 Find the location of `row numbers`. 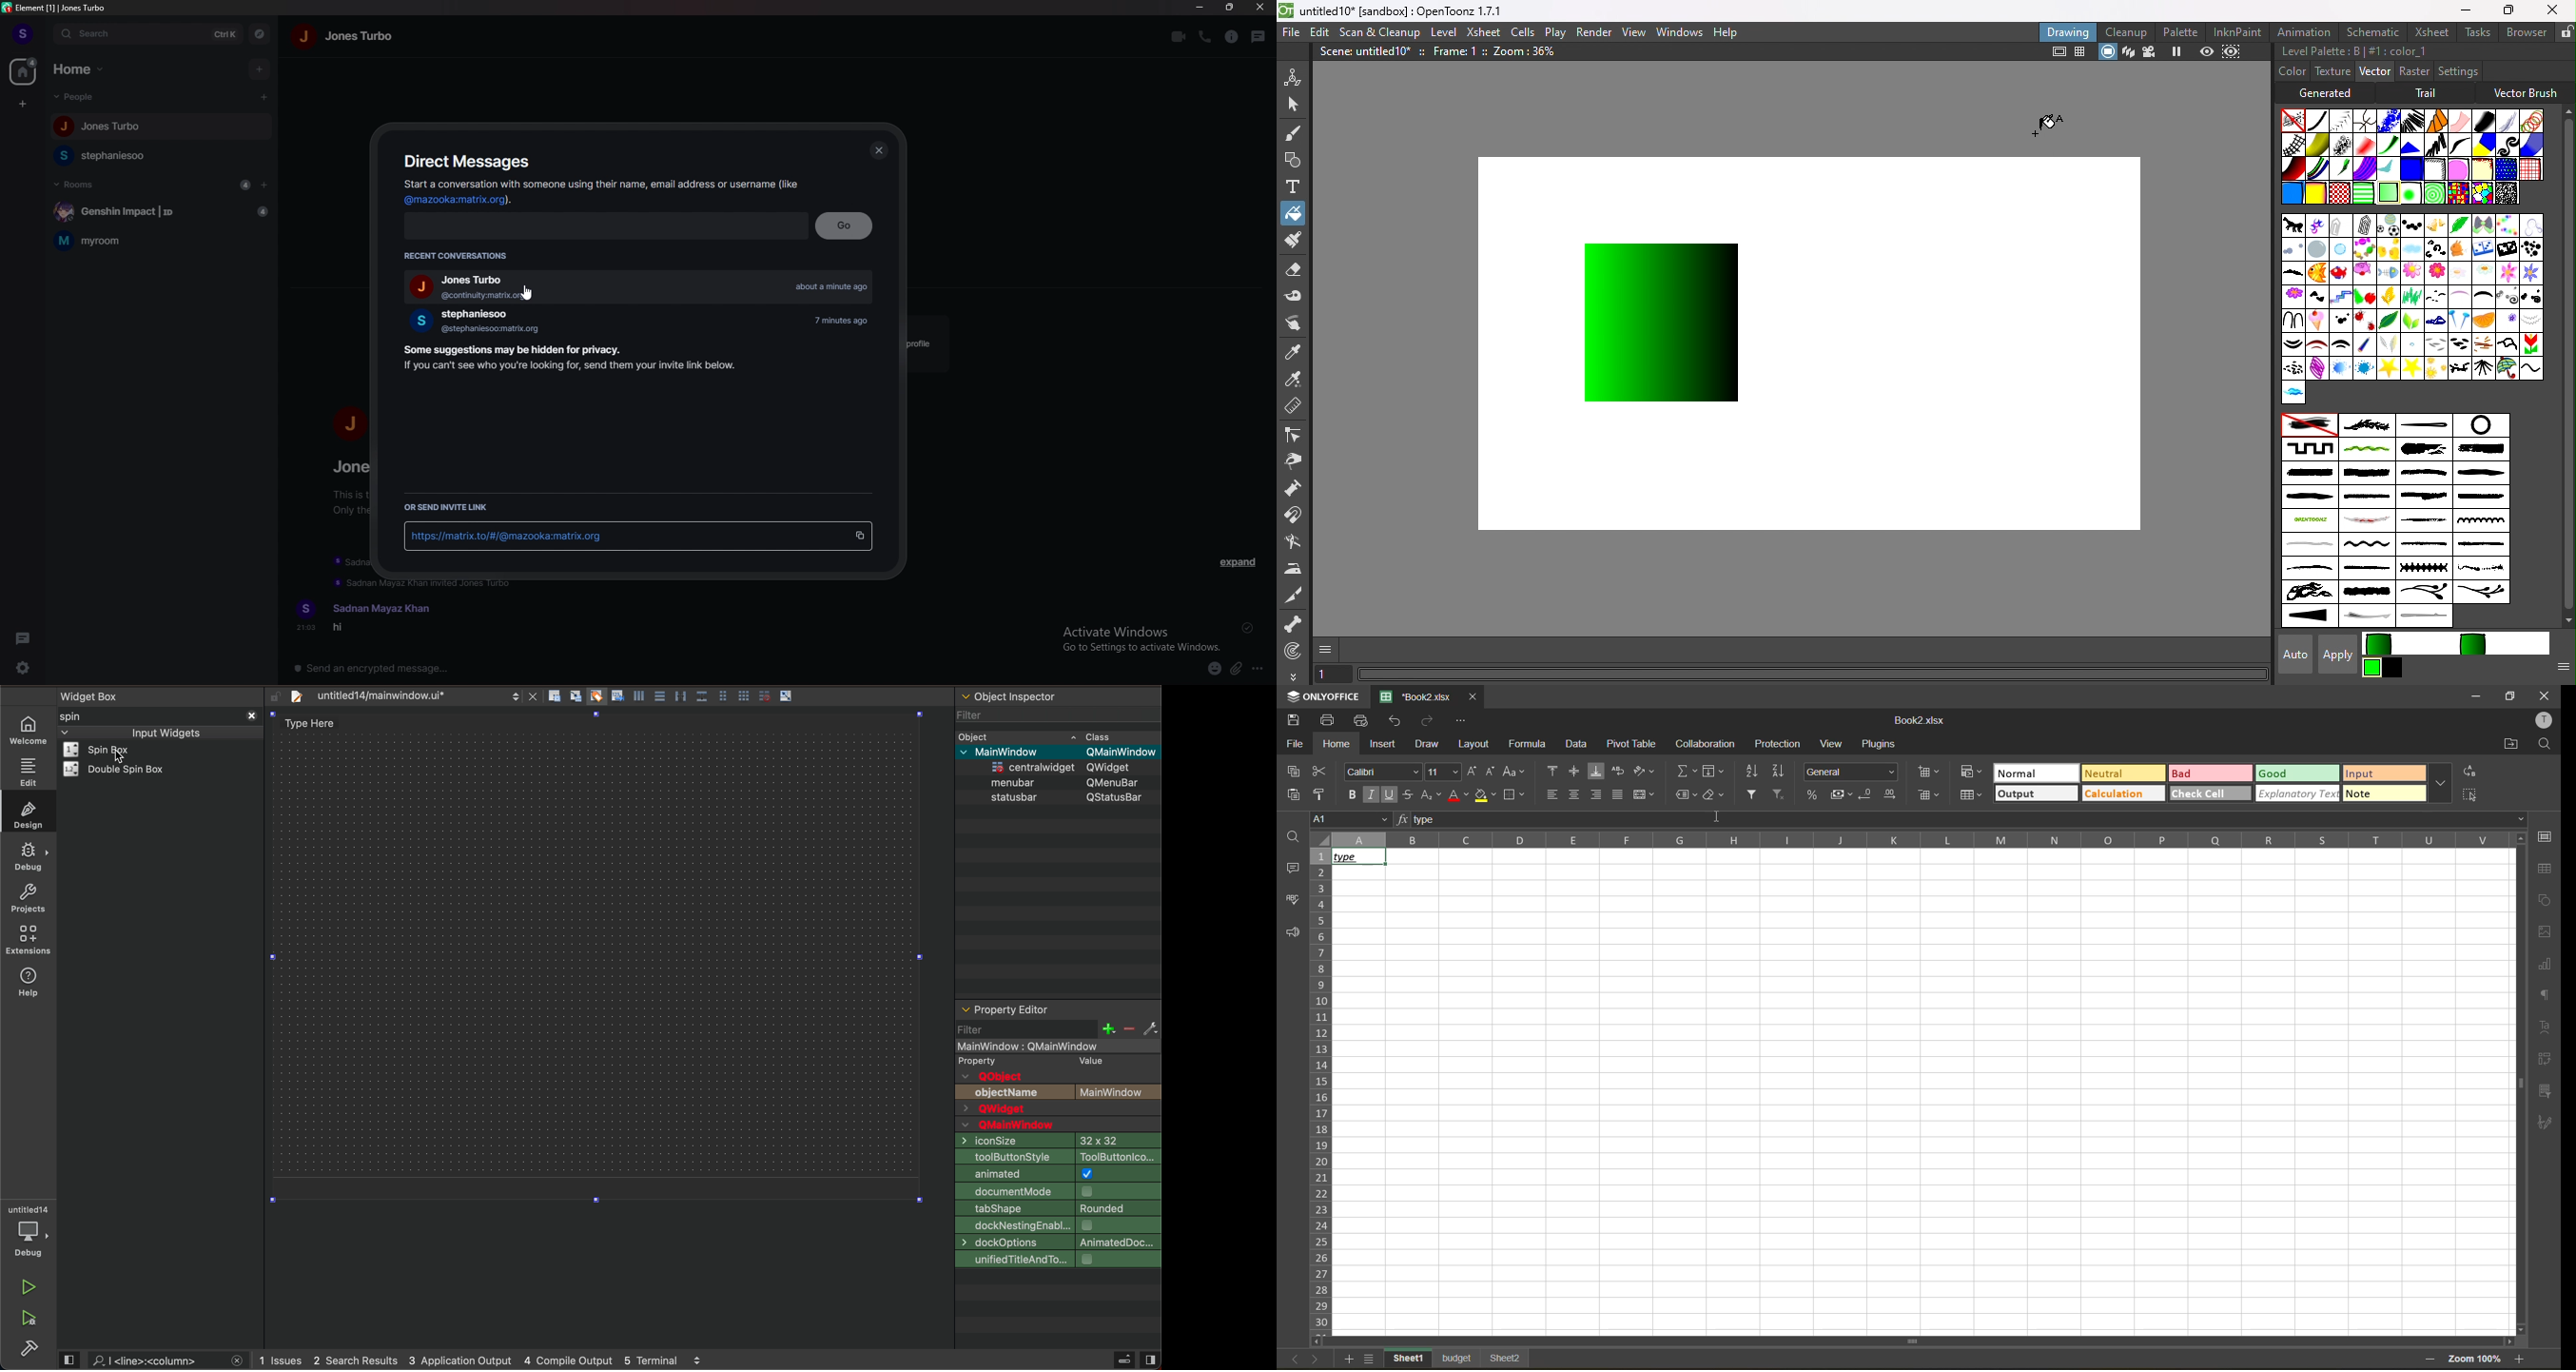

row numbers is located at coordinates (1319, 1091).